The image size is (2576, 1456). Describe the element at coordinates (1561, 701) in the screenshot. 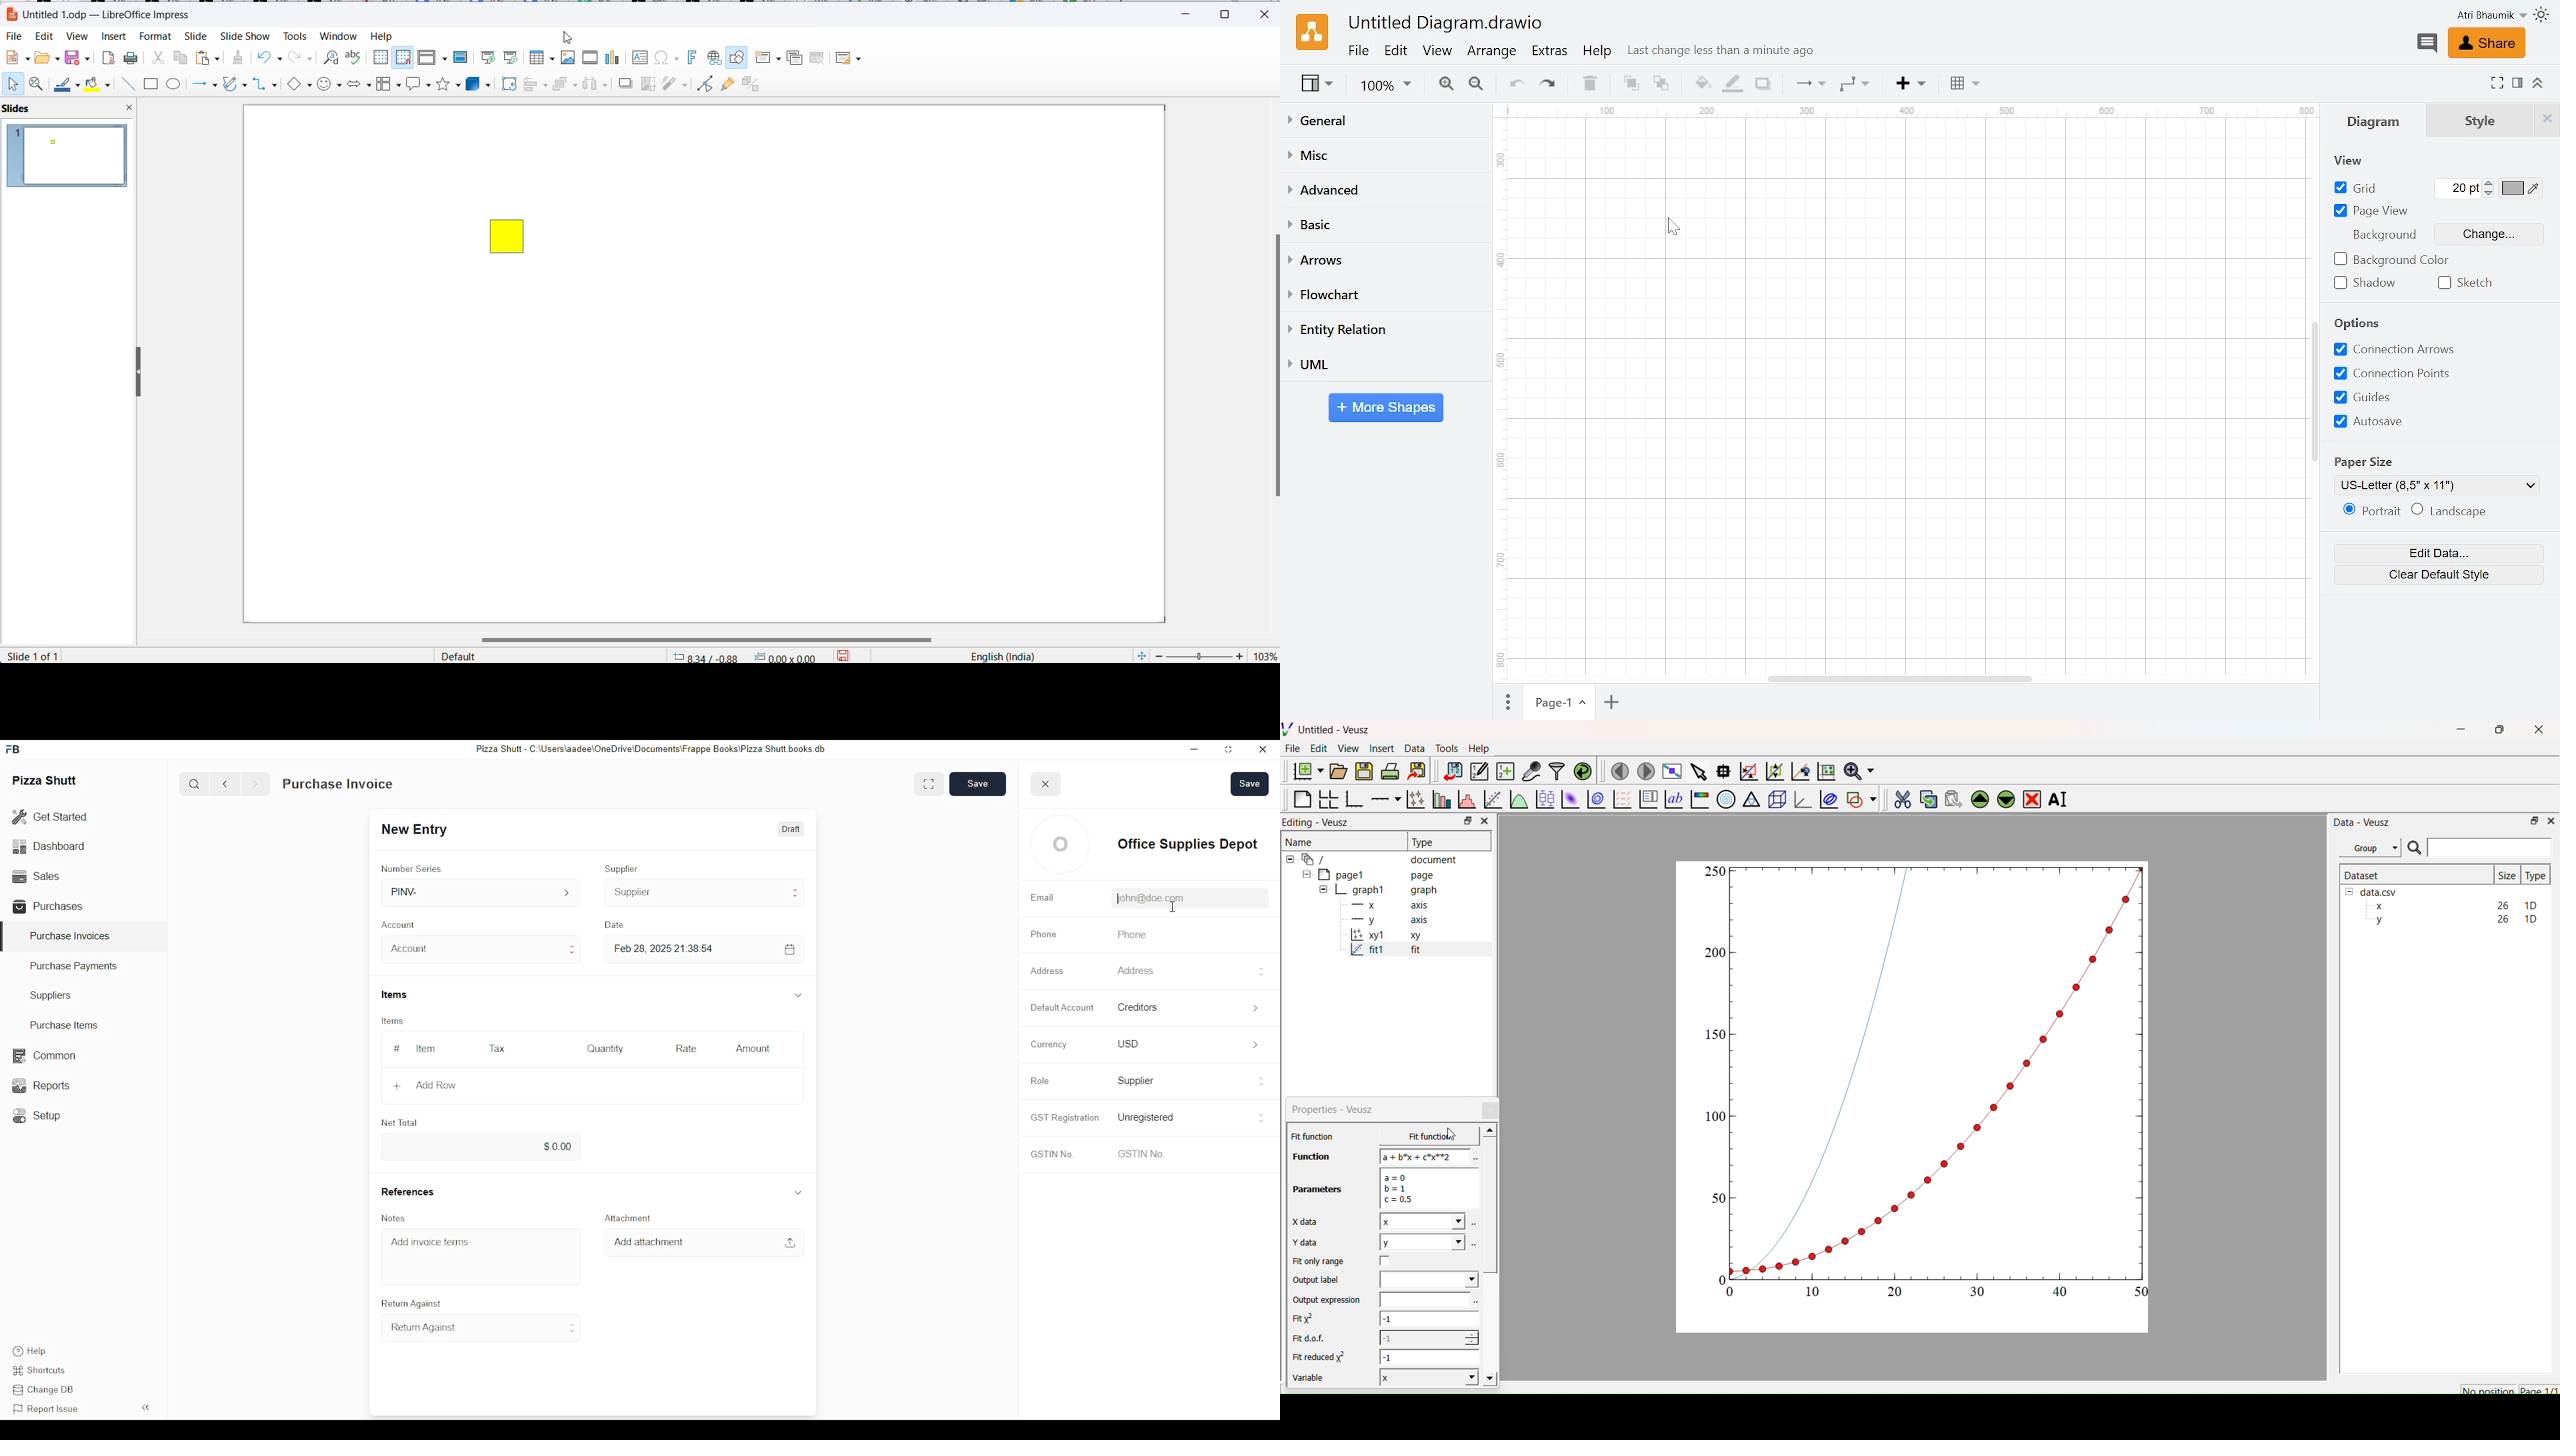

I see `Current page` at that location.